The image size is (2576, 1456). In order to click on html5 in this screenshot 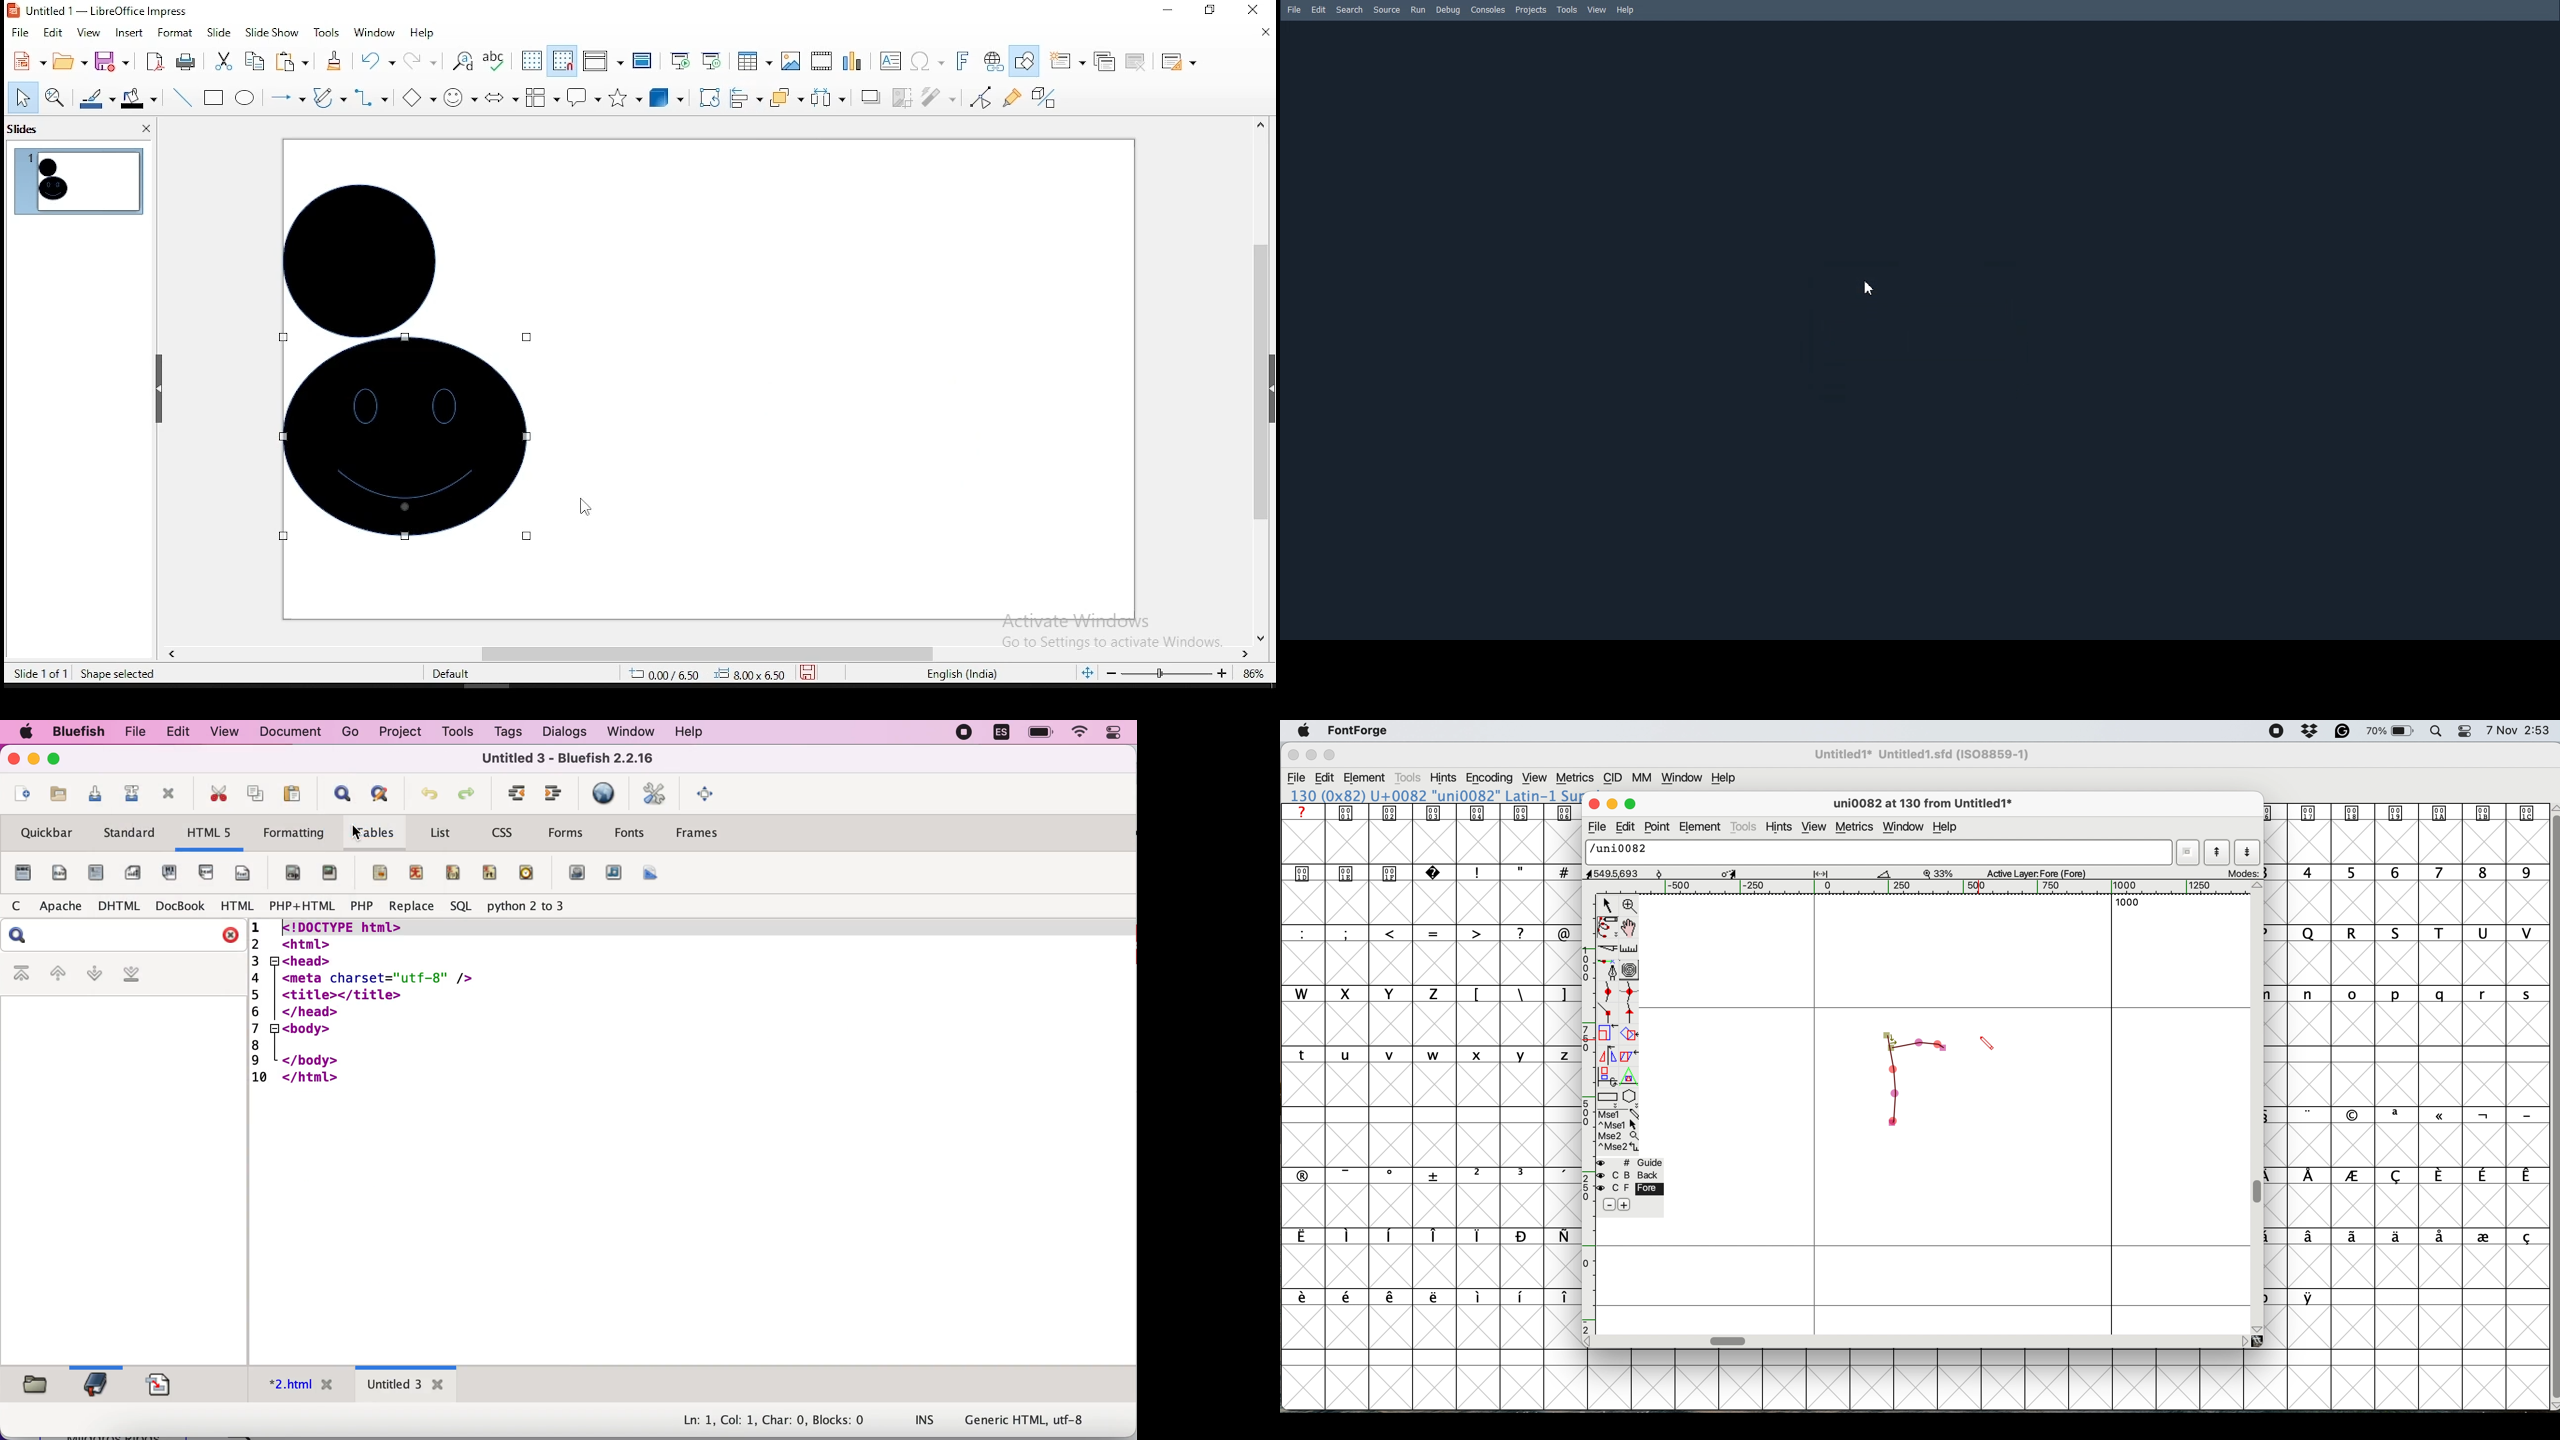, I will do `click(207, 834)`.